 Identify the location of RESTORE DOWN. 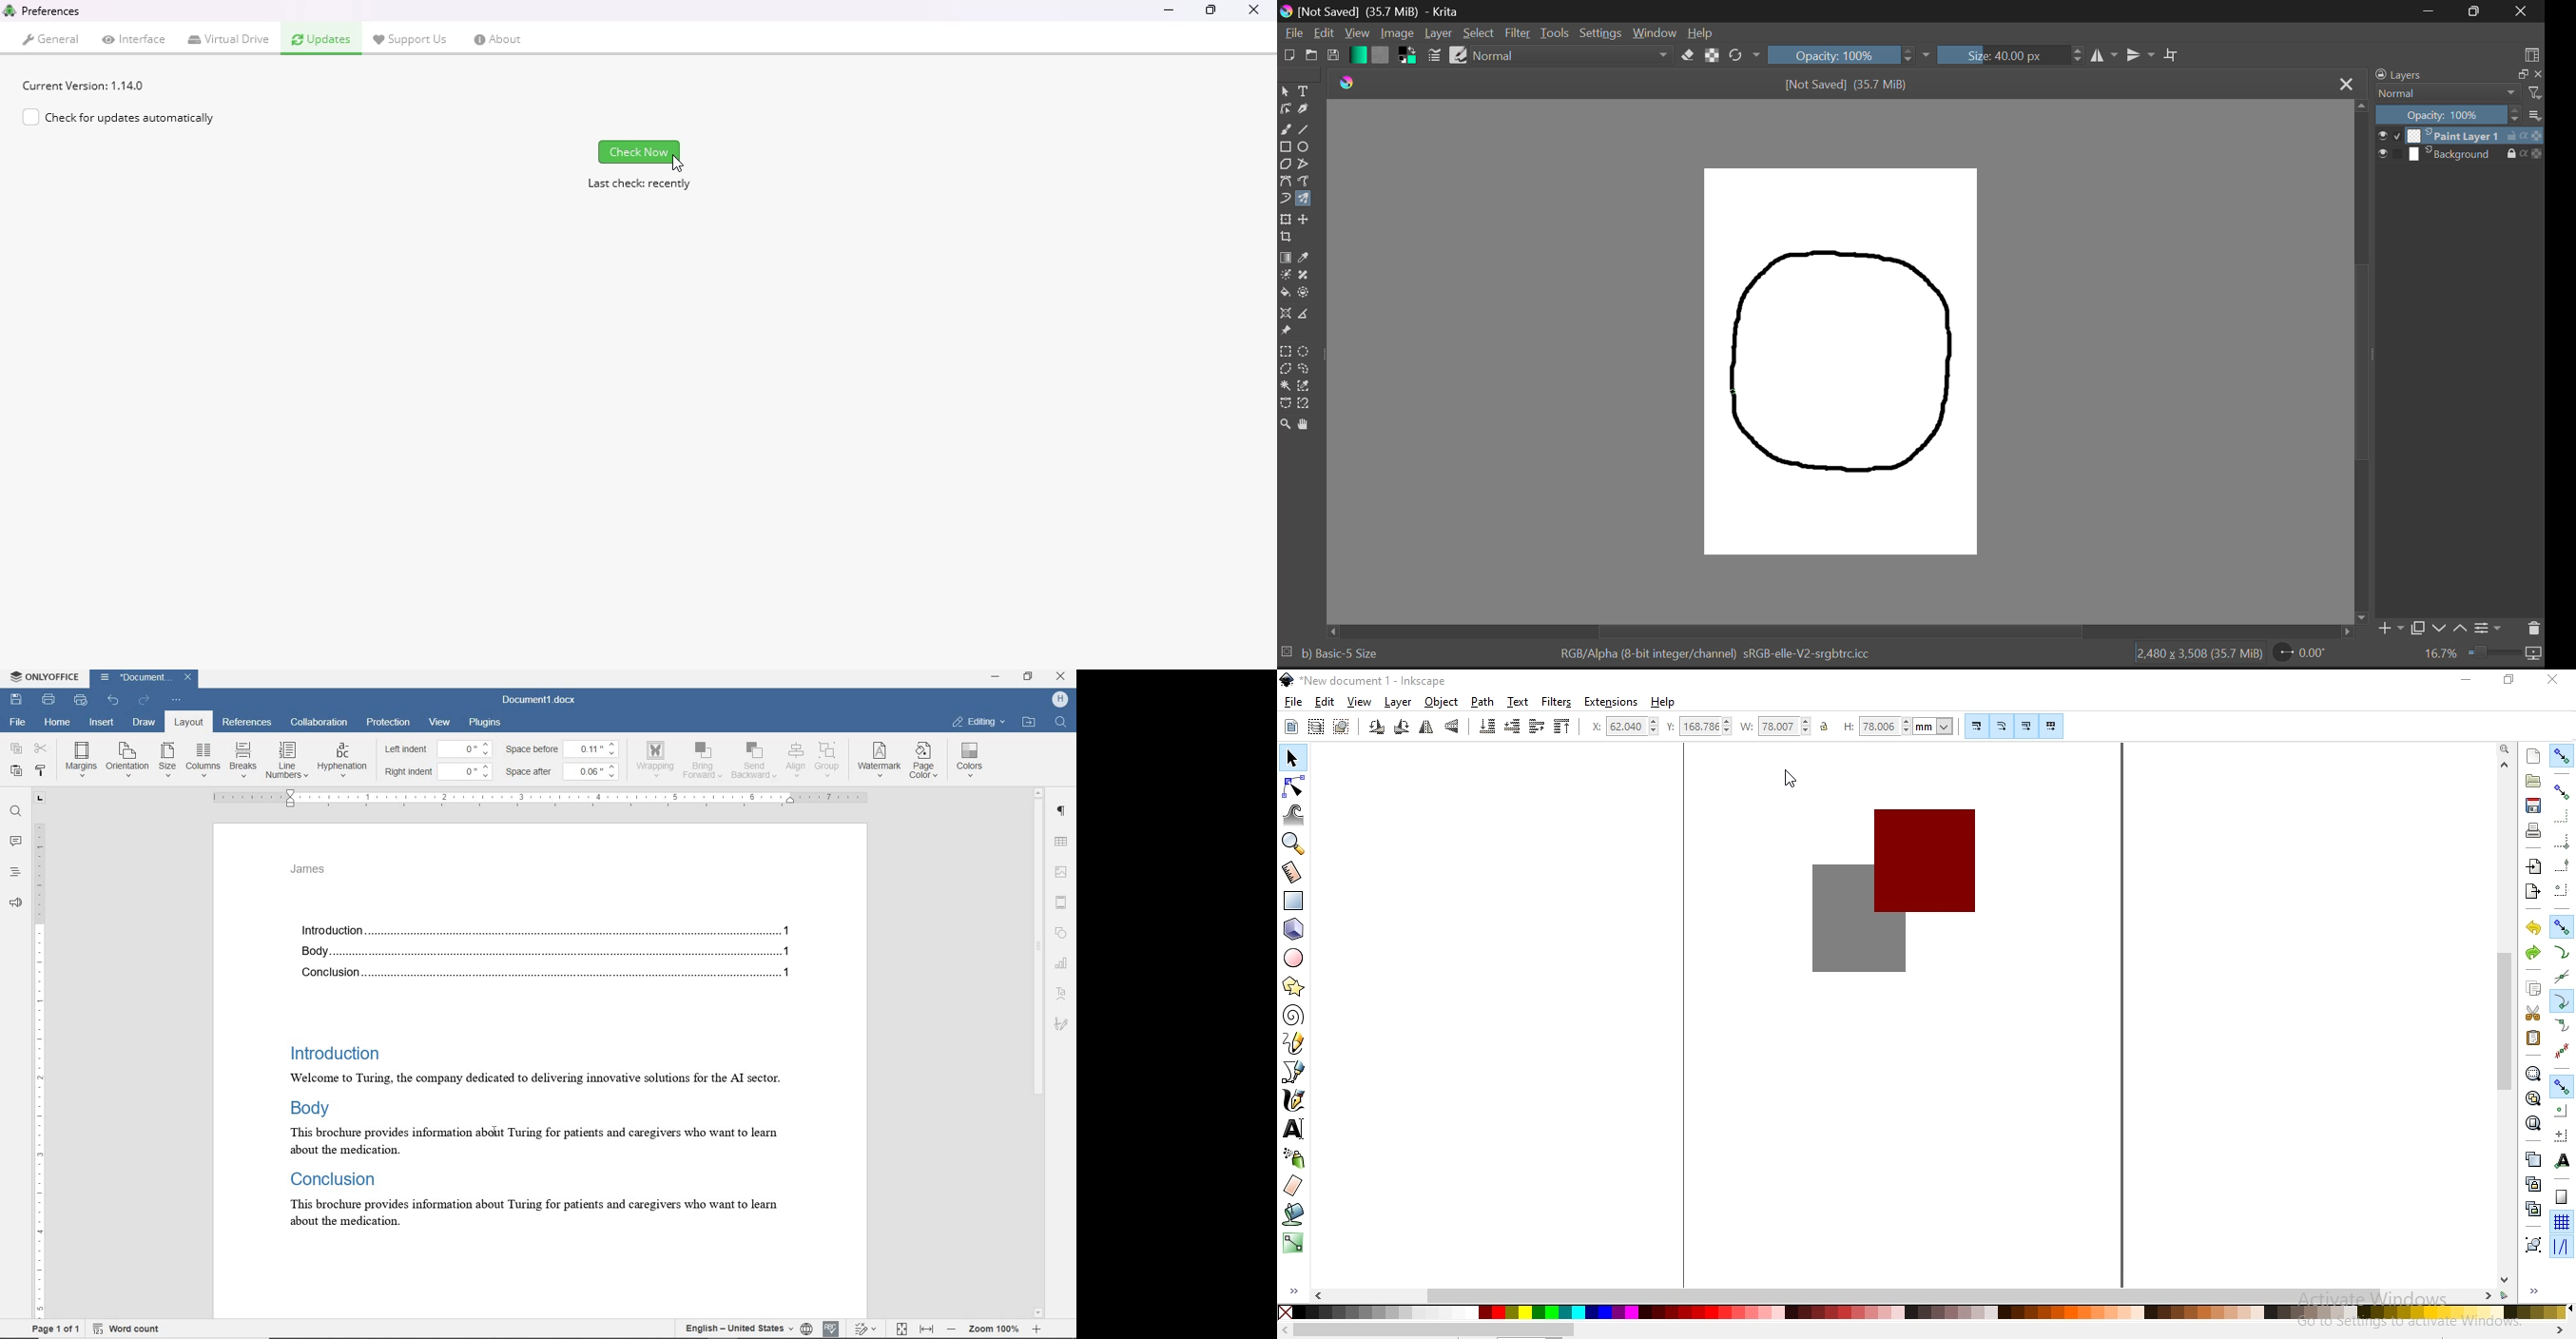
(1031, 678).